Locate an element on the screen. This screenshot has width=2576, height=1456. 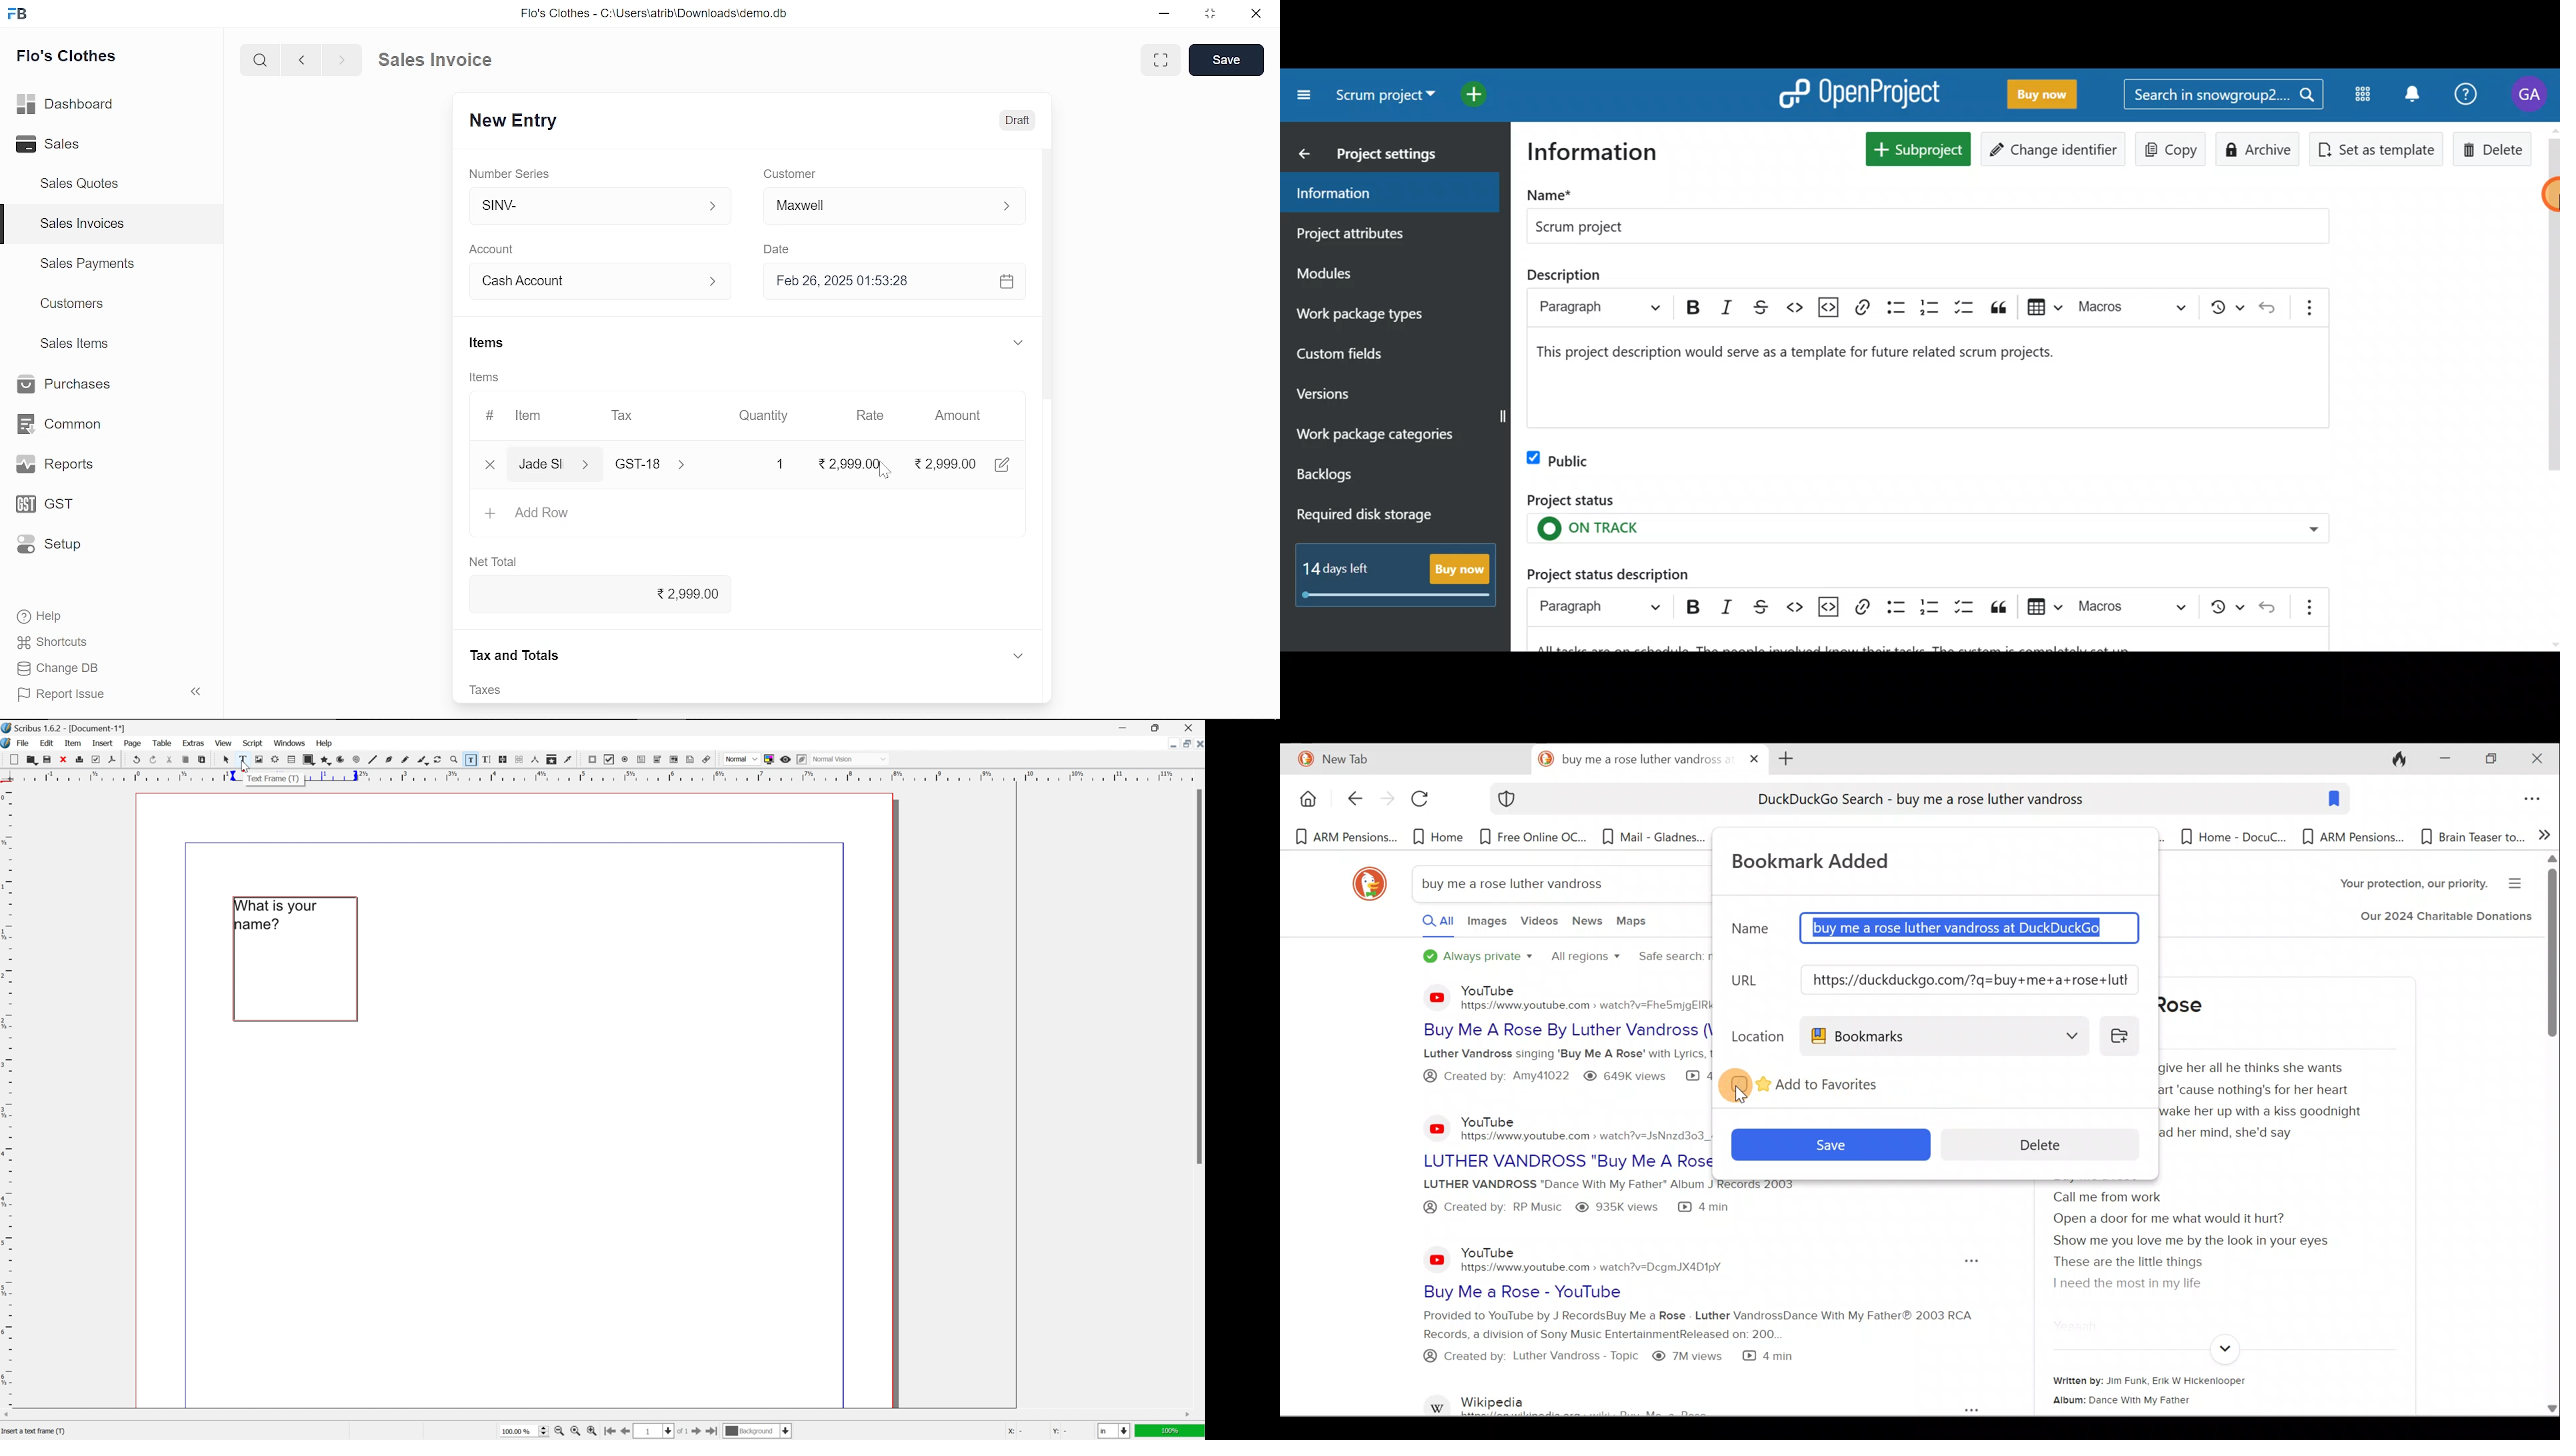
buy me a rose luther vandross is located at coordinates (1635, 759).